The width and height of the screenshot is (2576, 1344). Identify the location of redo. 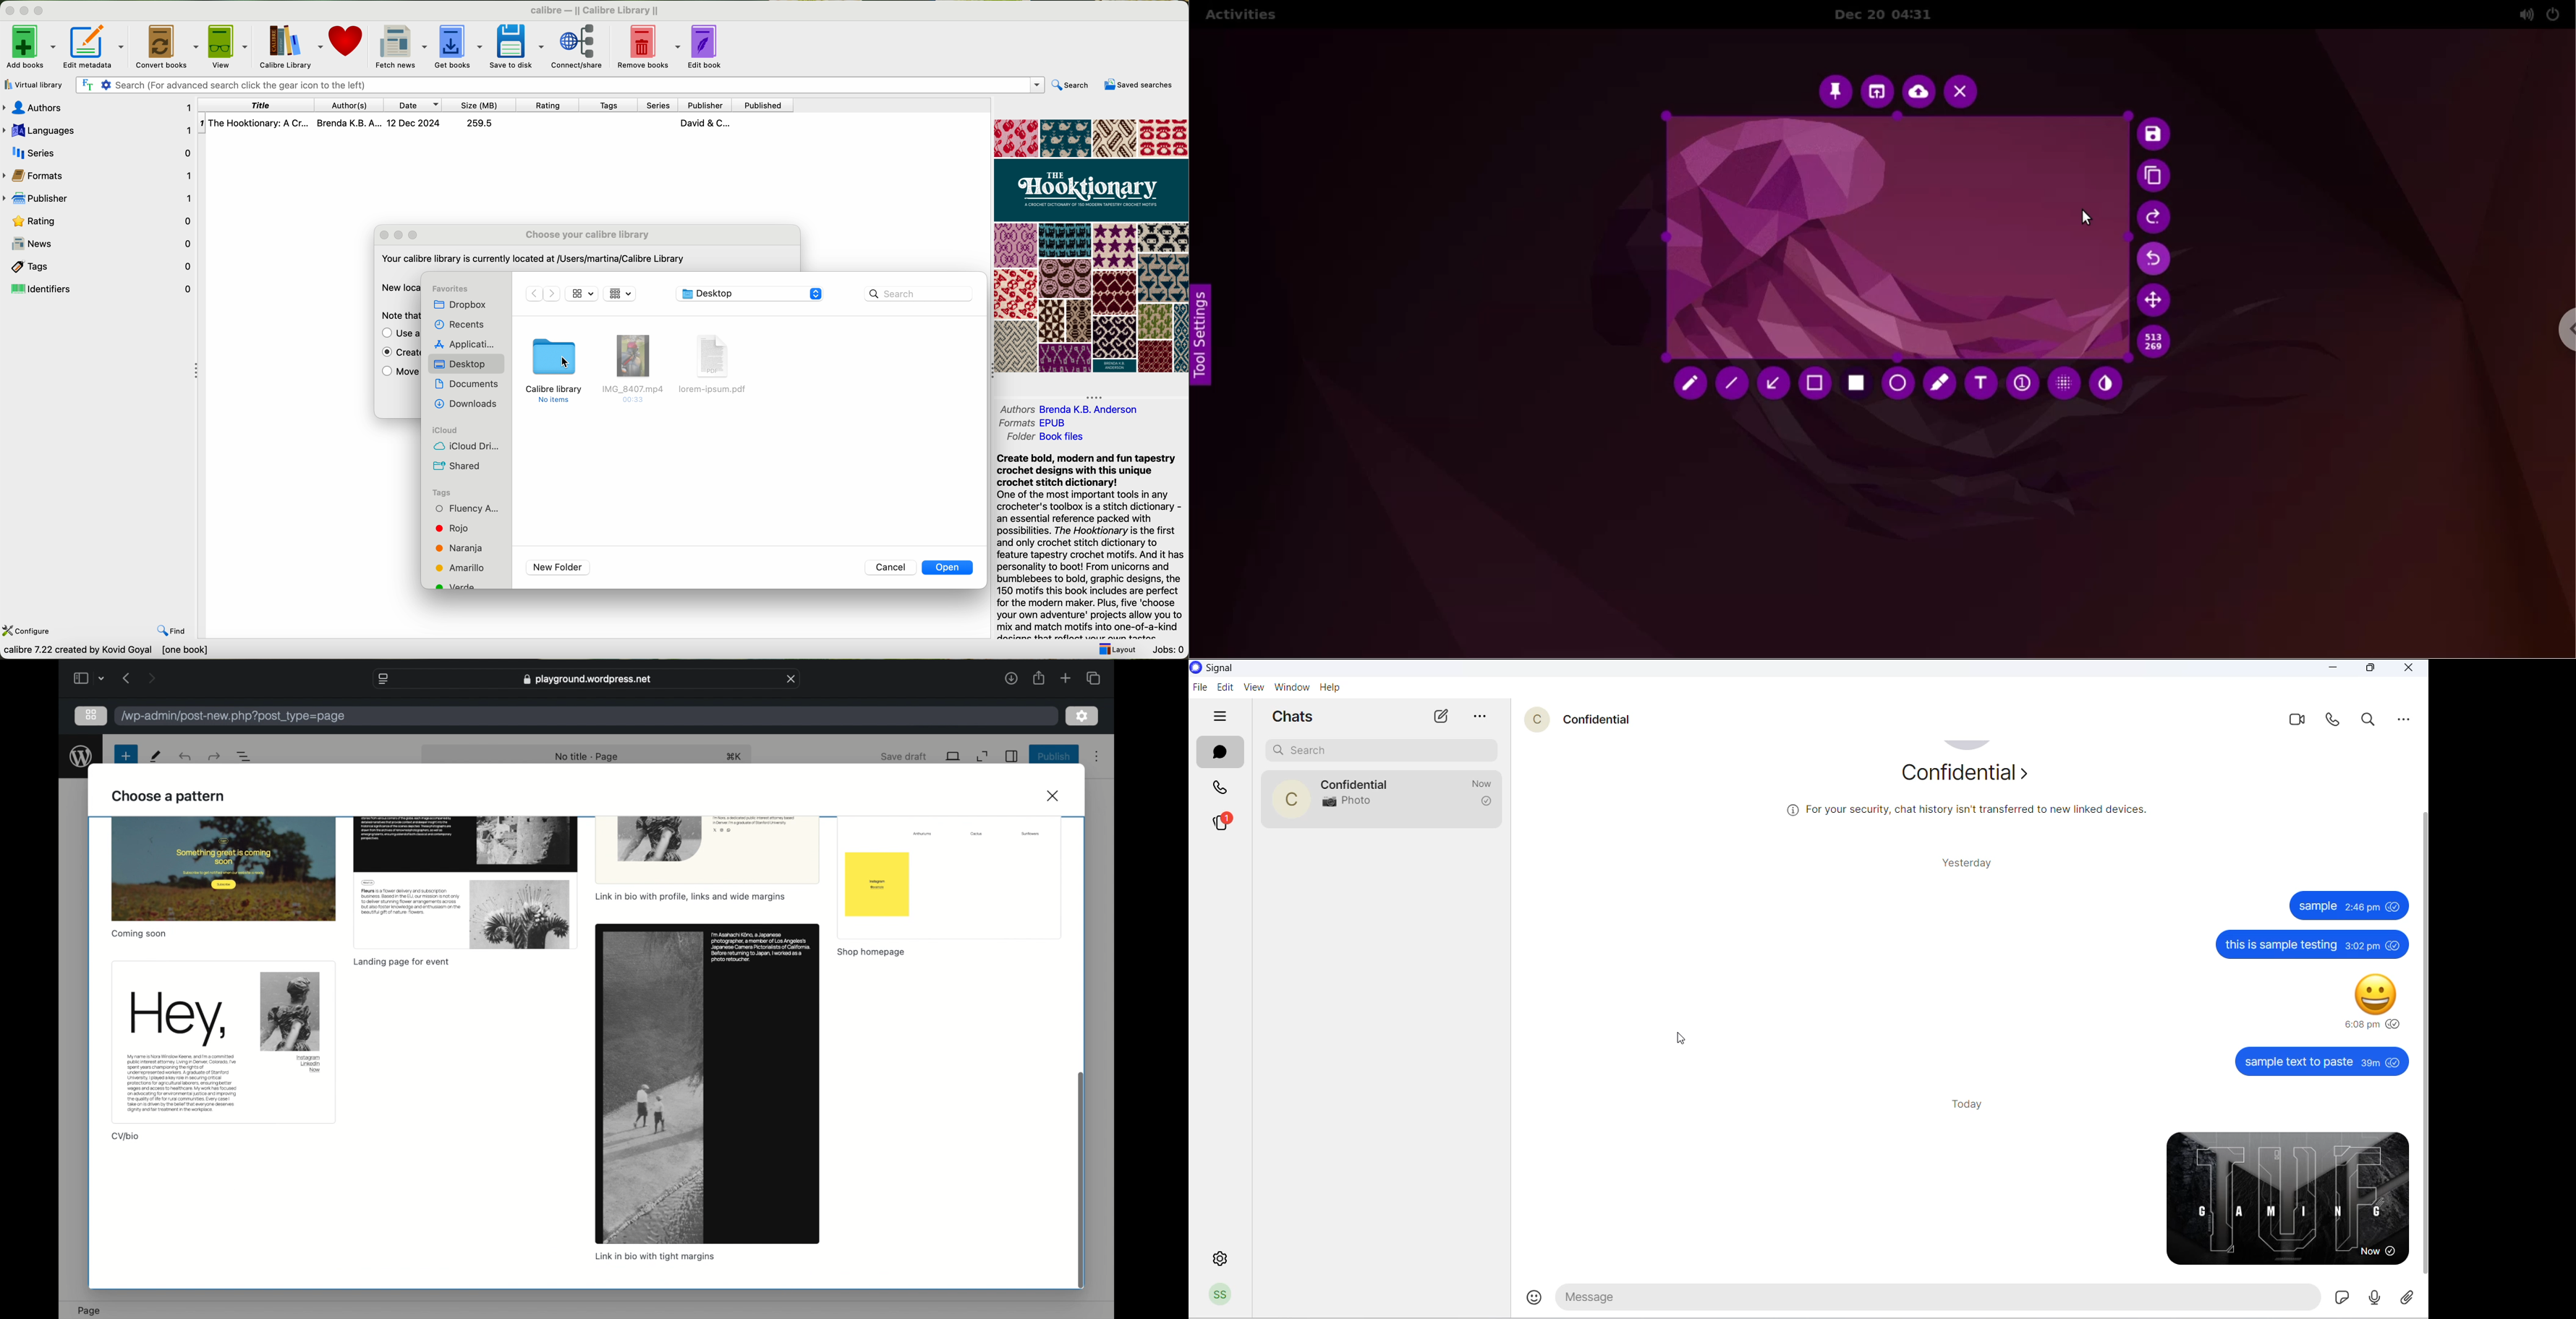
(186, 756).